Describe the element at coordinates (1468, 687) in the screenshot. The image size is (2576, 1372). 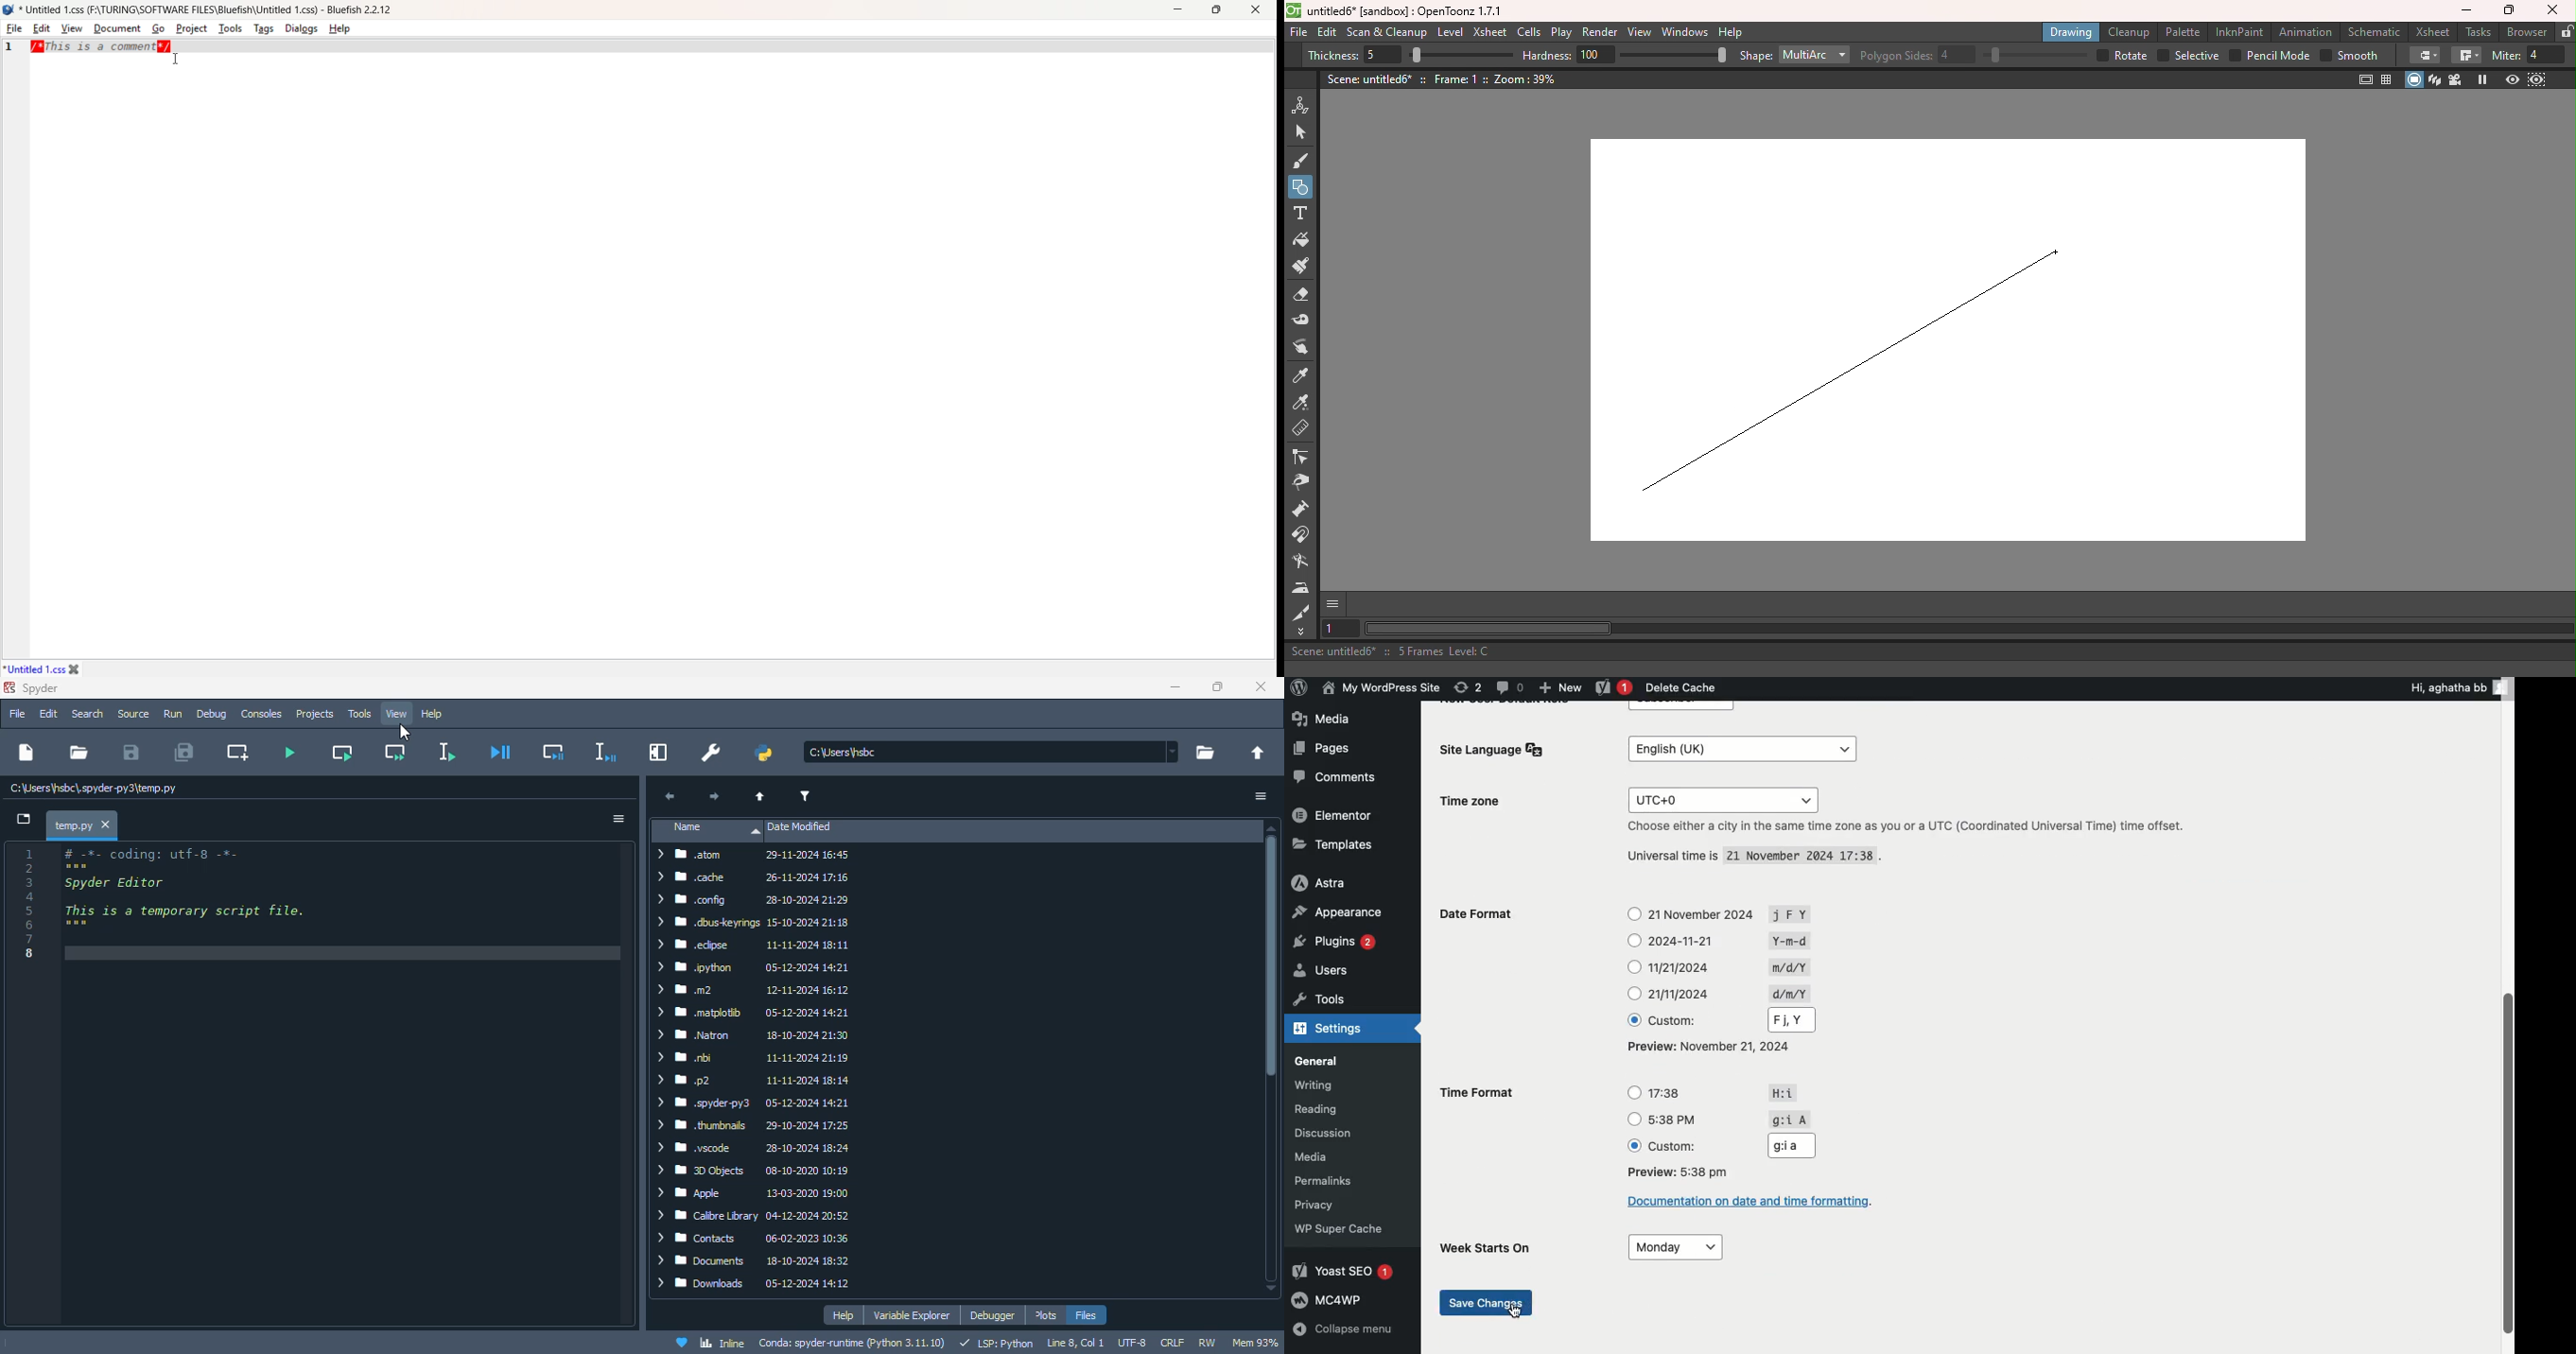
I see `Revisions (2)` at that location.